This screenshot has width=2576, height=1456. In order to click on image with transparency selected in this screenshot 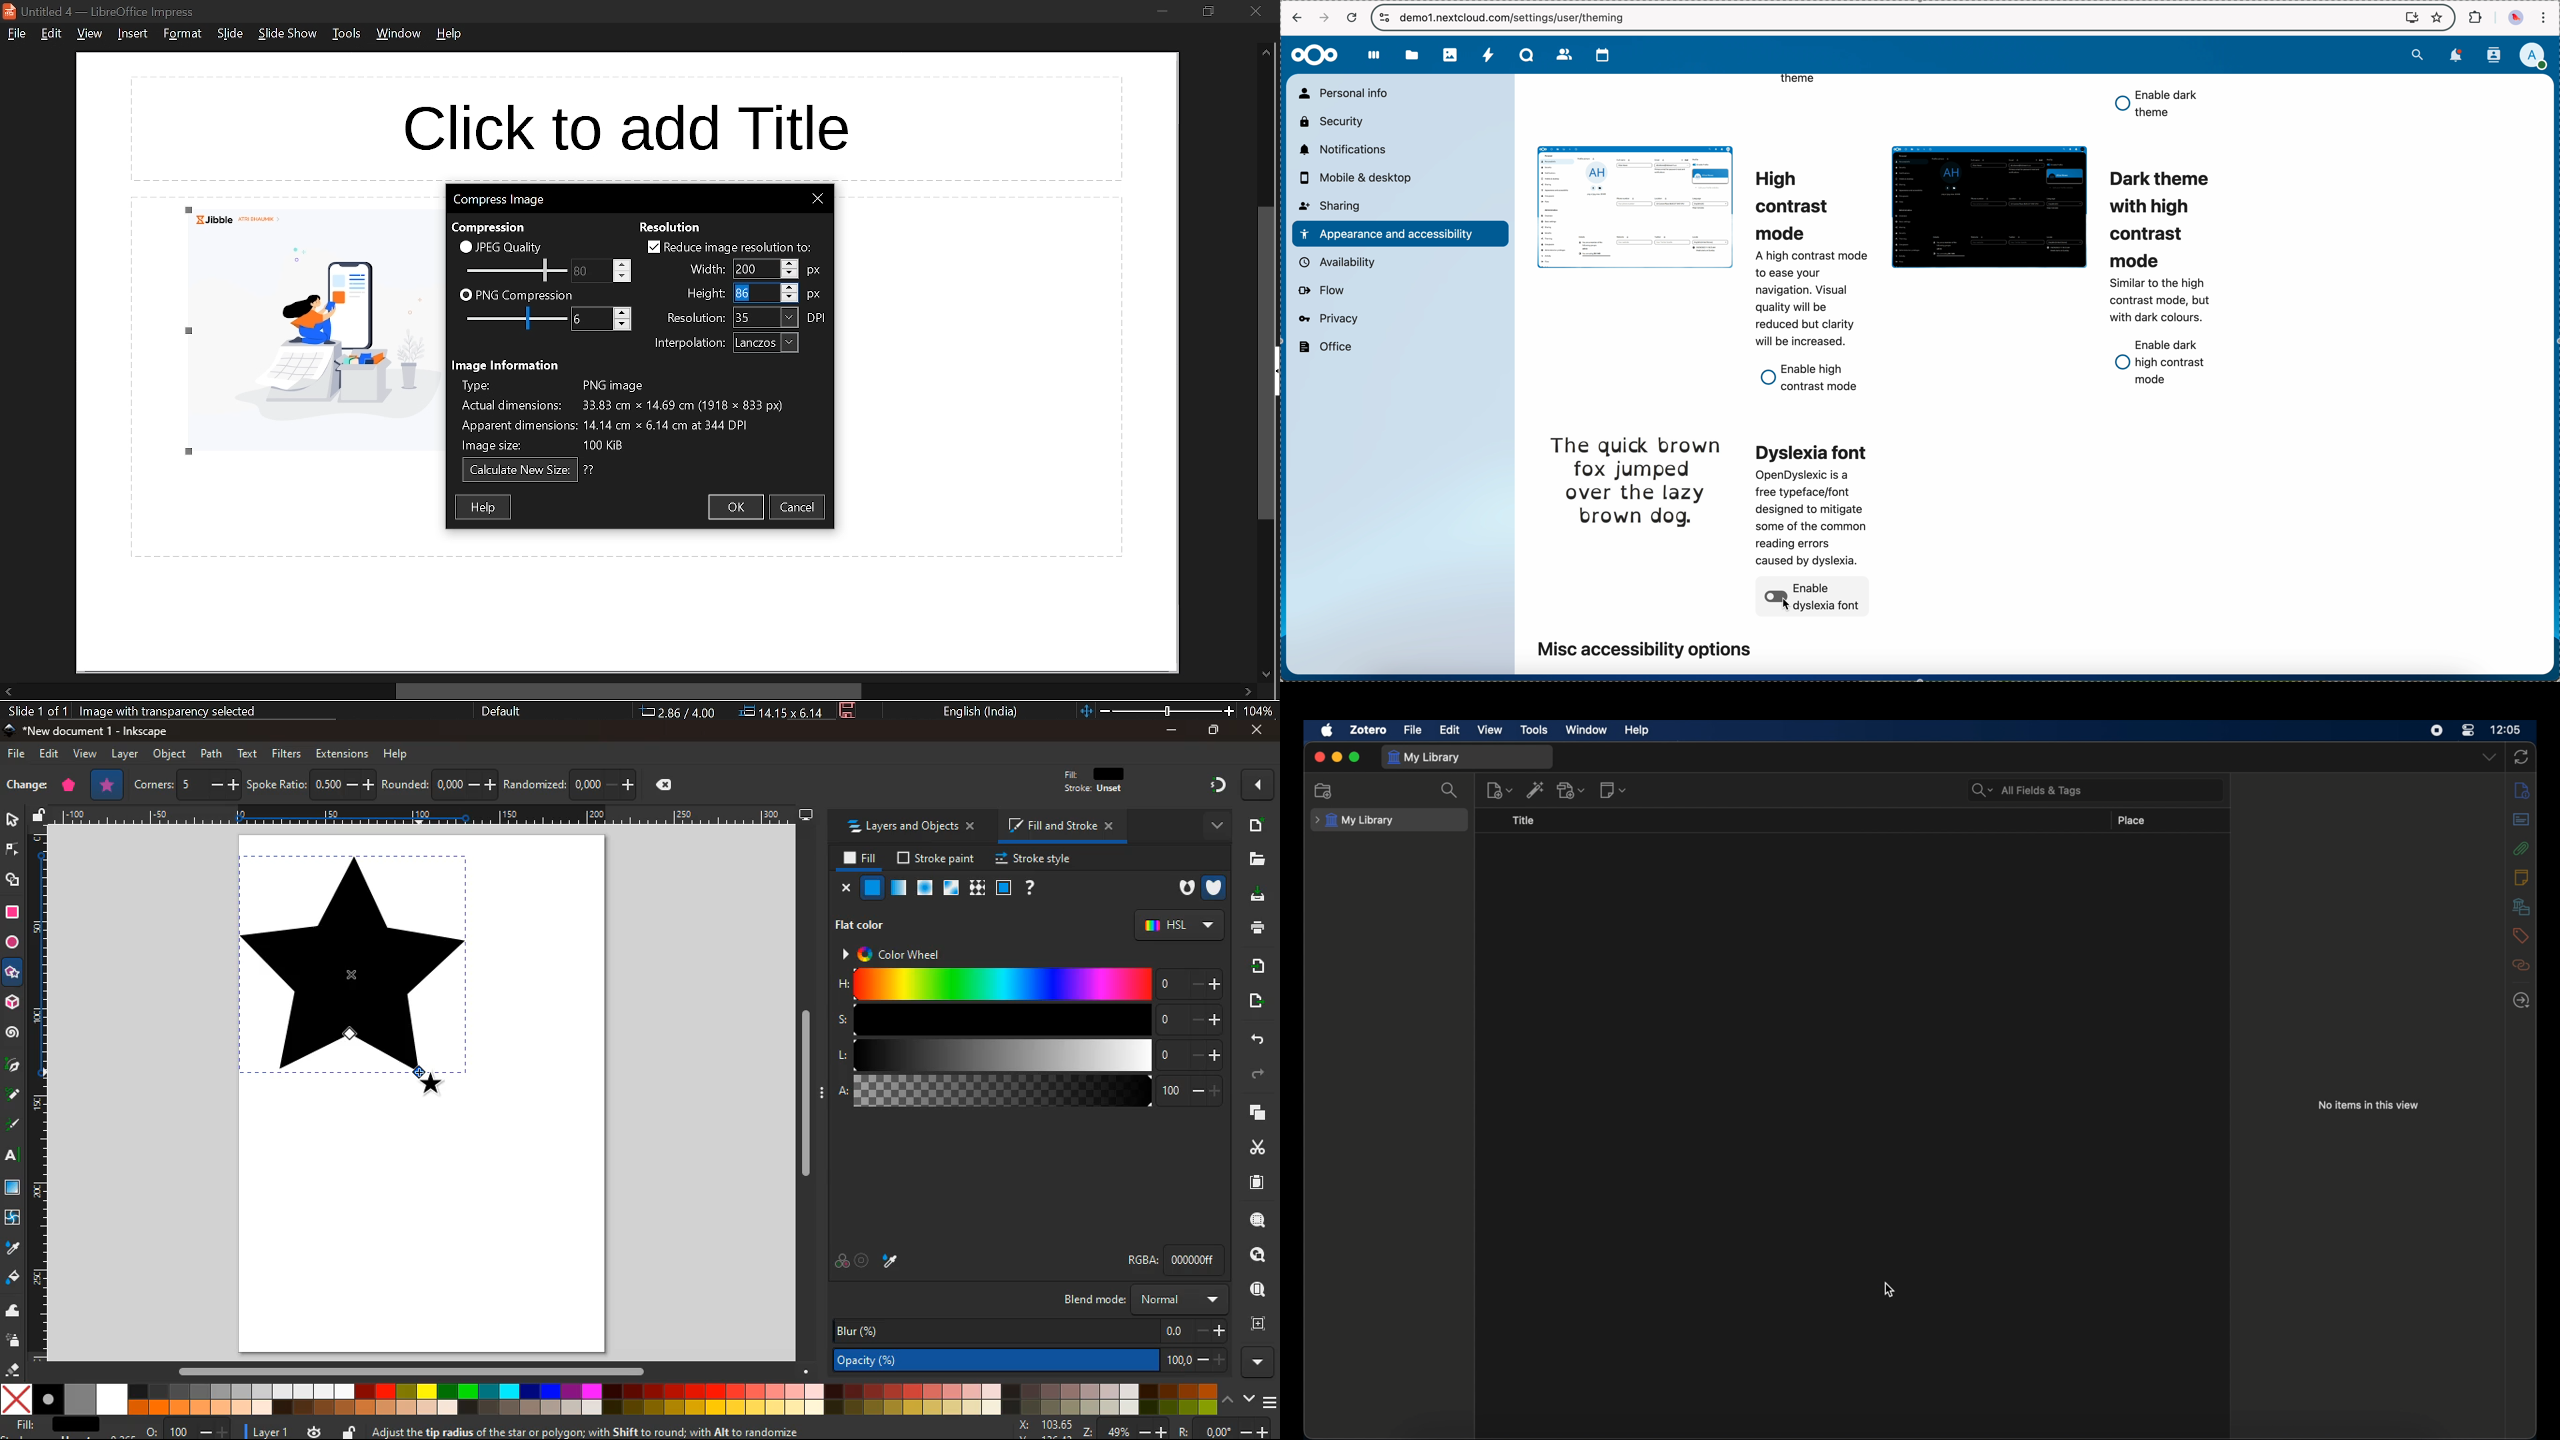, I will do `click(174, 711)`.